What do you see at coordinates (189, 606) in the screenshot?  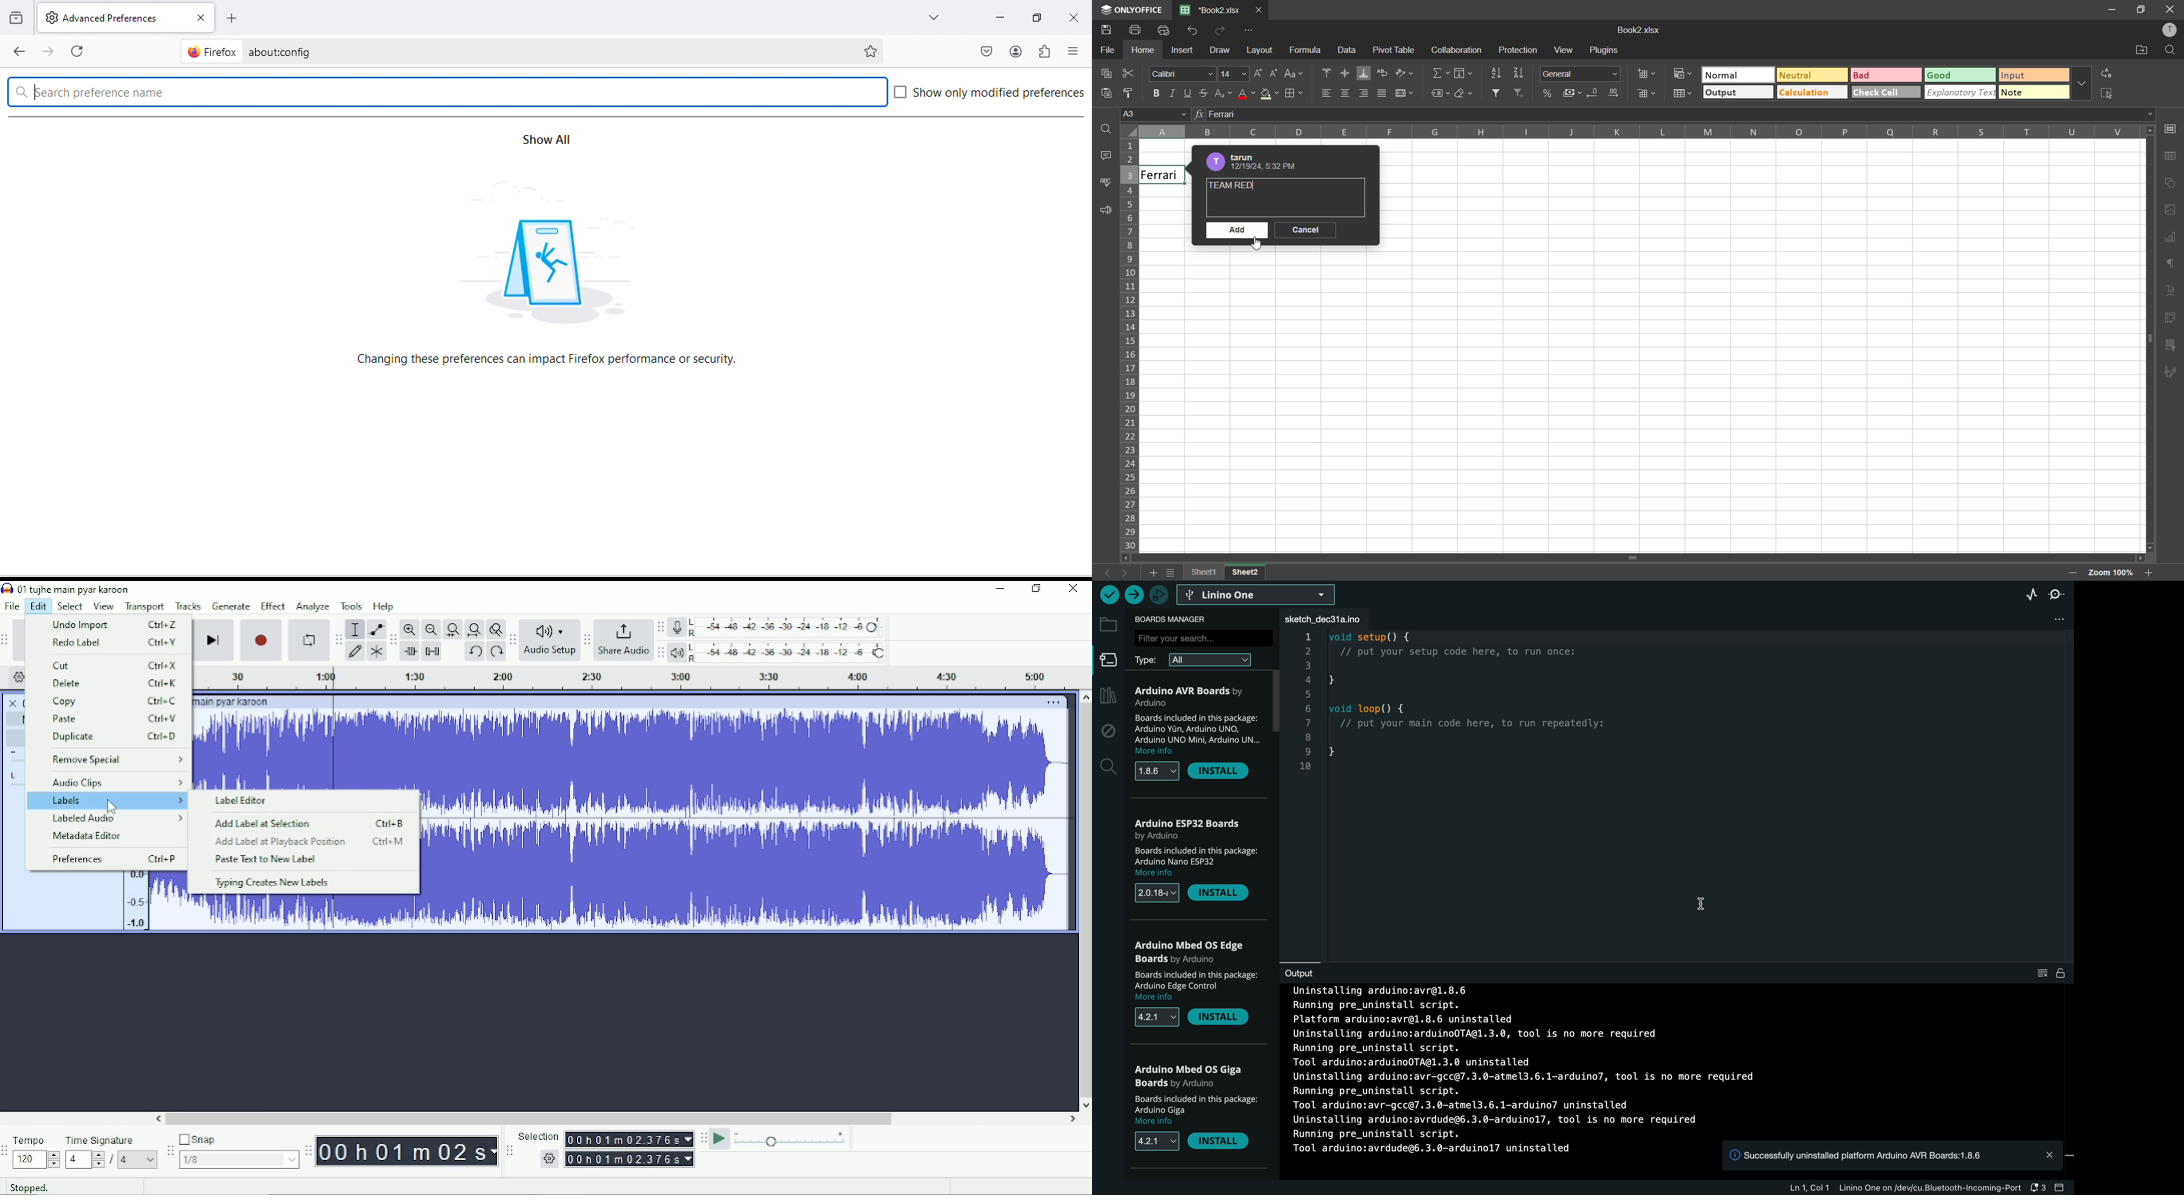 I see `Tracks` at bounding box center [189, 606].